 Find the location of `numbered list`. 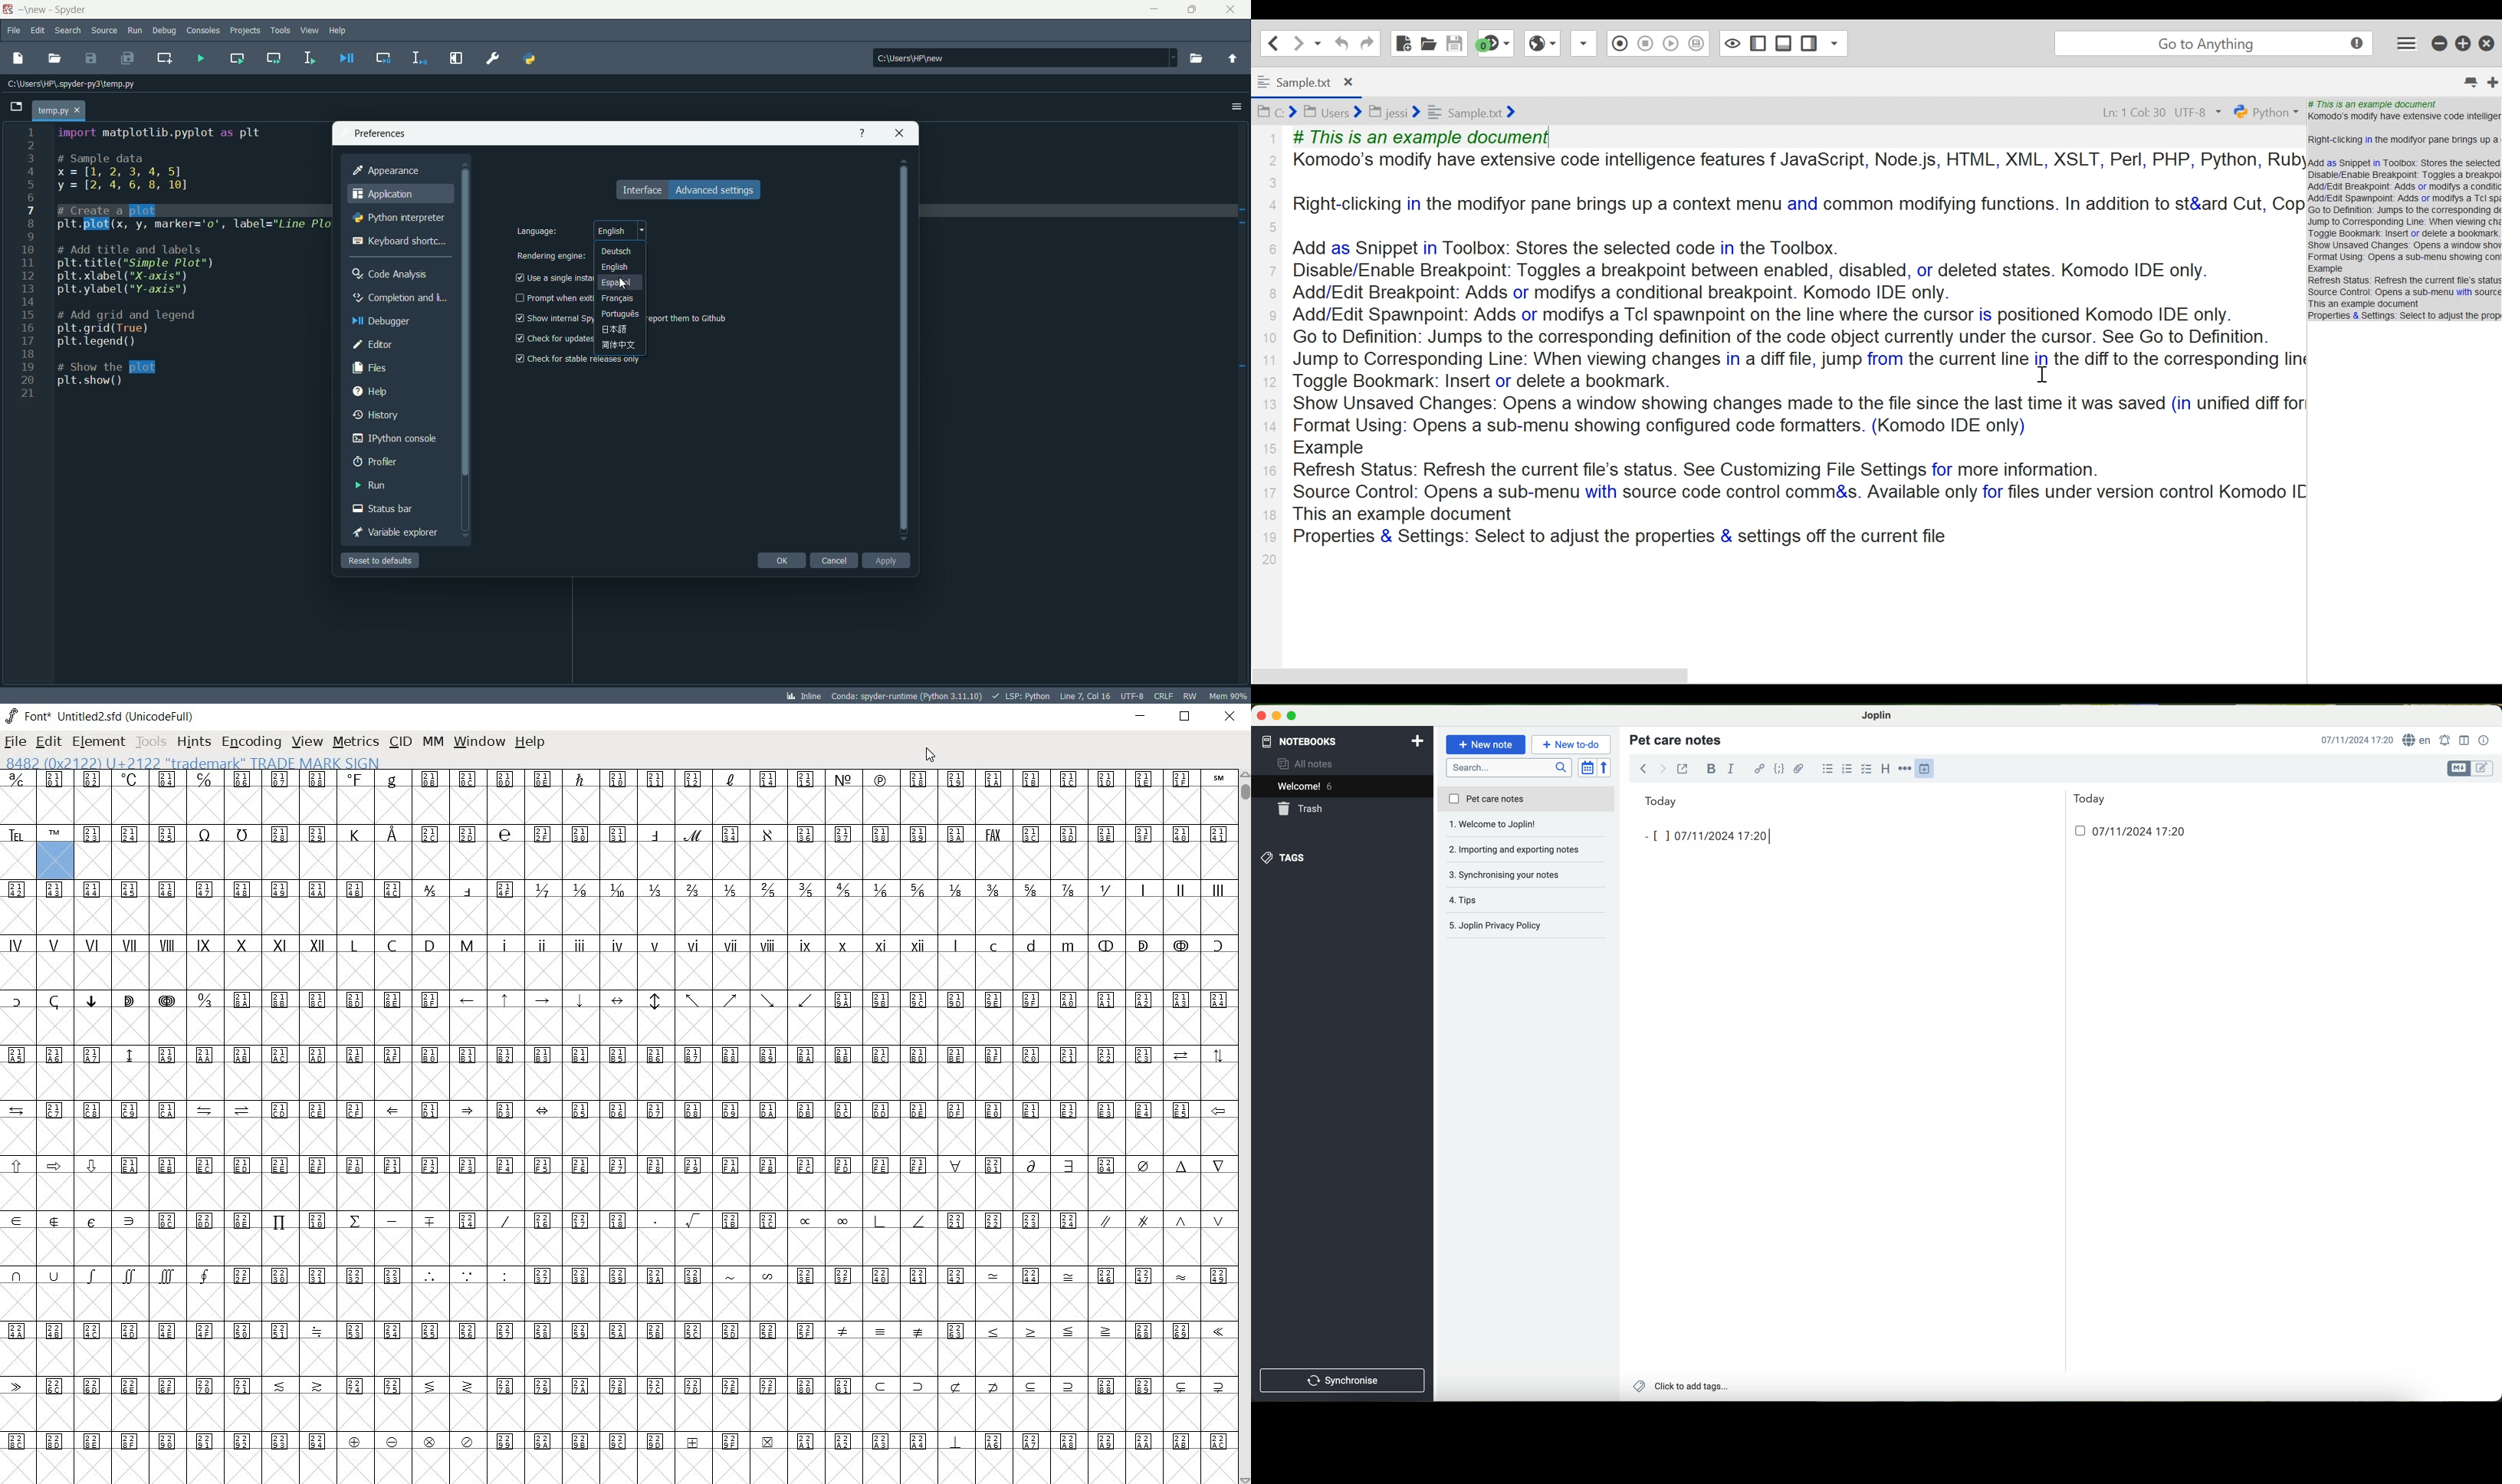

numbered list is located at coordinates (1846, 769).